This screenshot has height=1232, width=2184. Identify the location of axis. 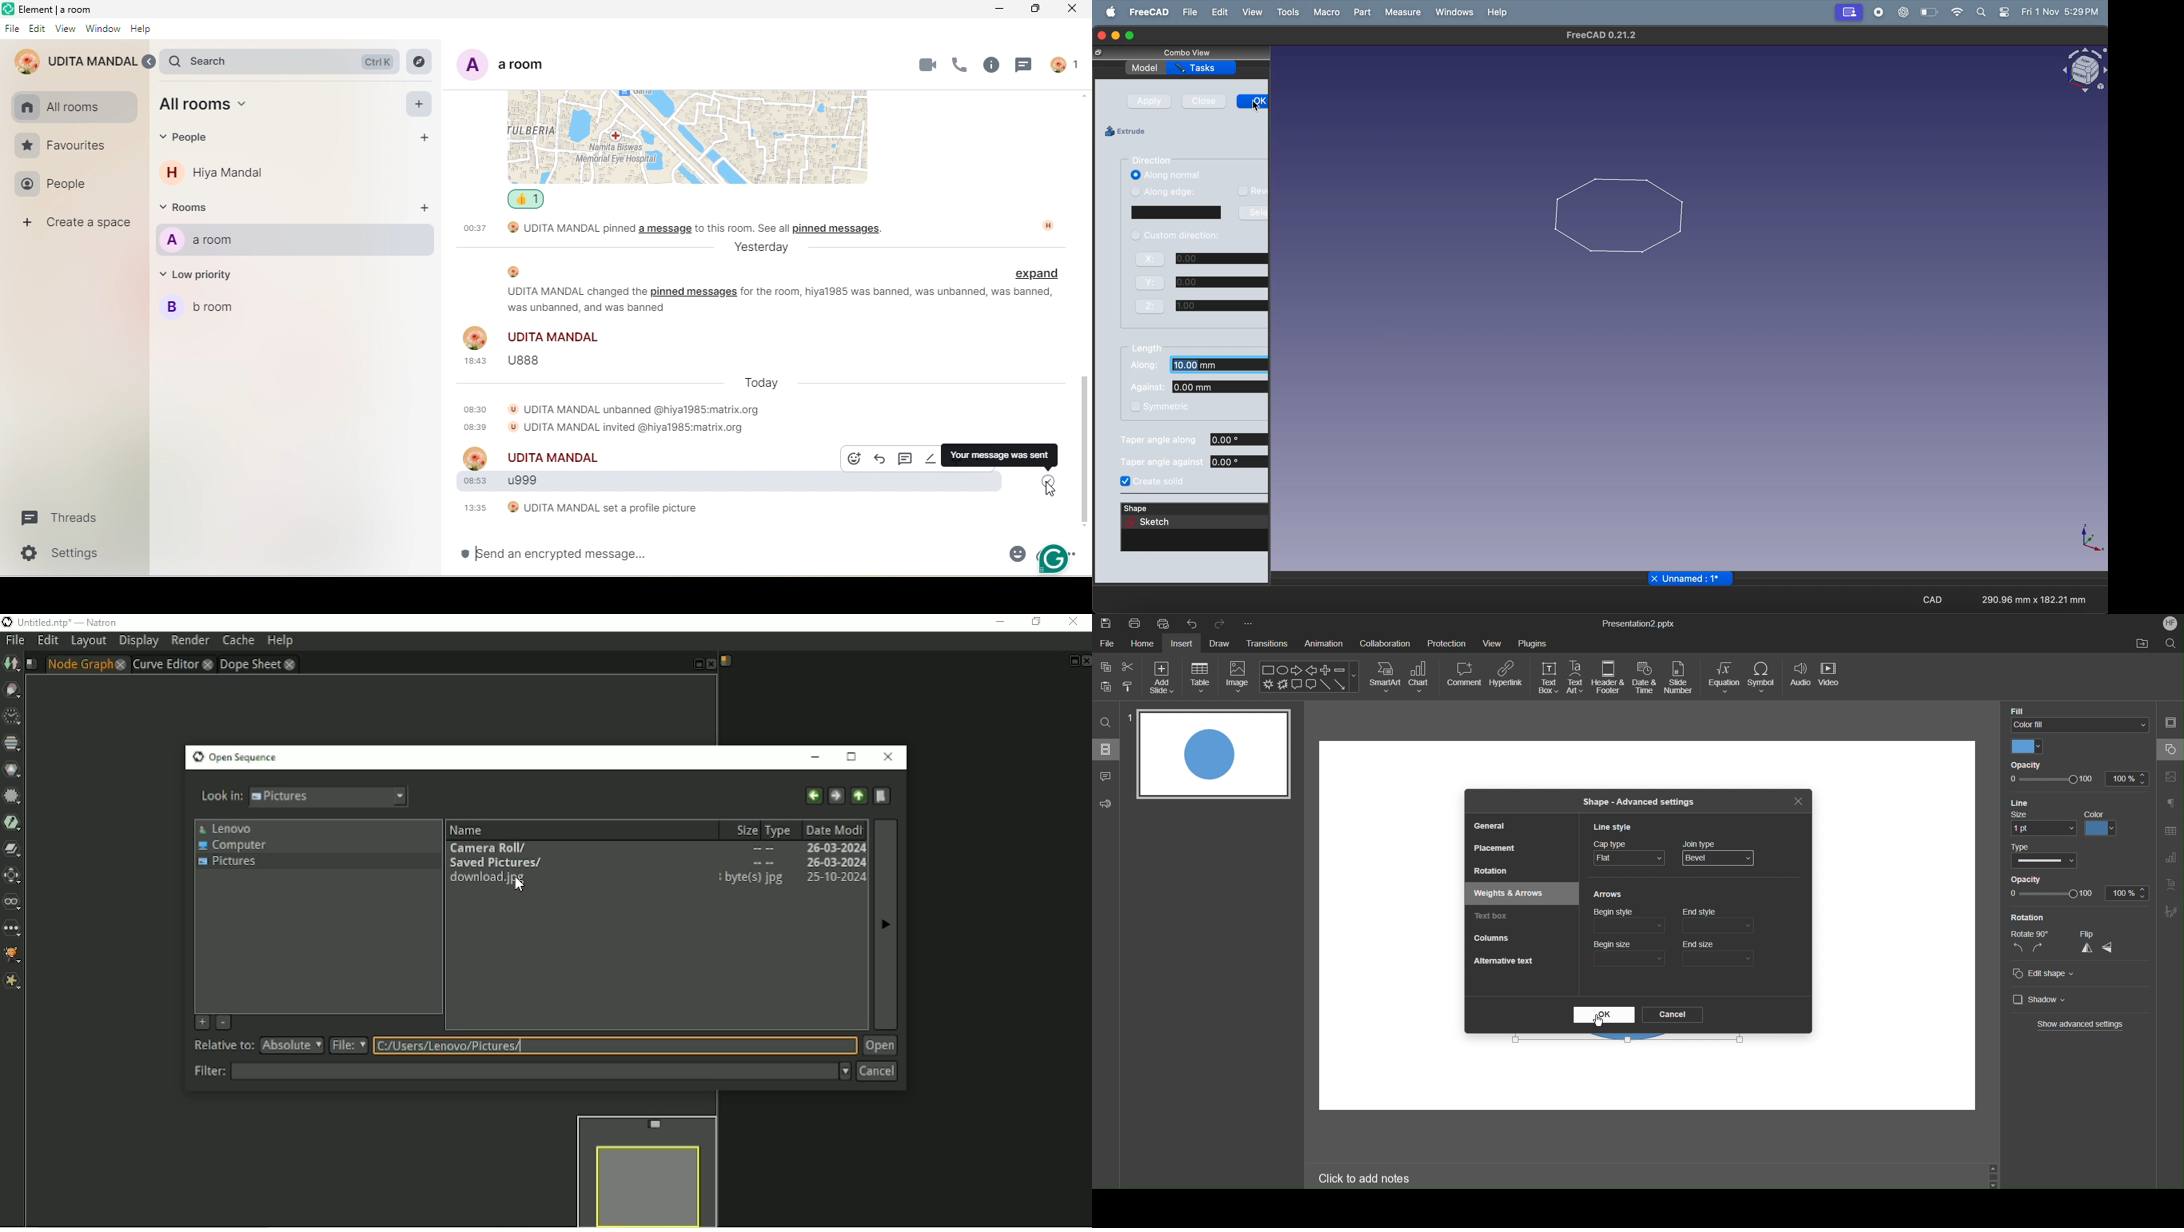
(2086, 542).